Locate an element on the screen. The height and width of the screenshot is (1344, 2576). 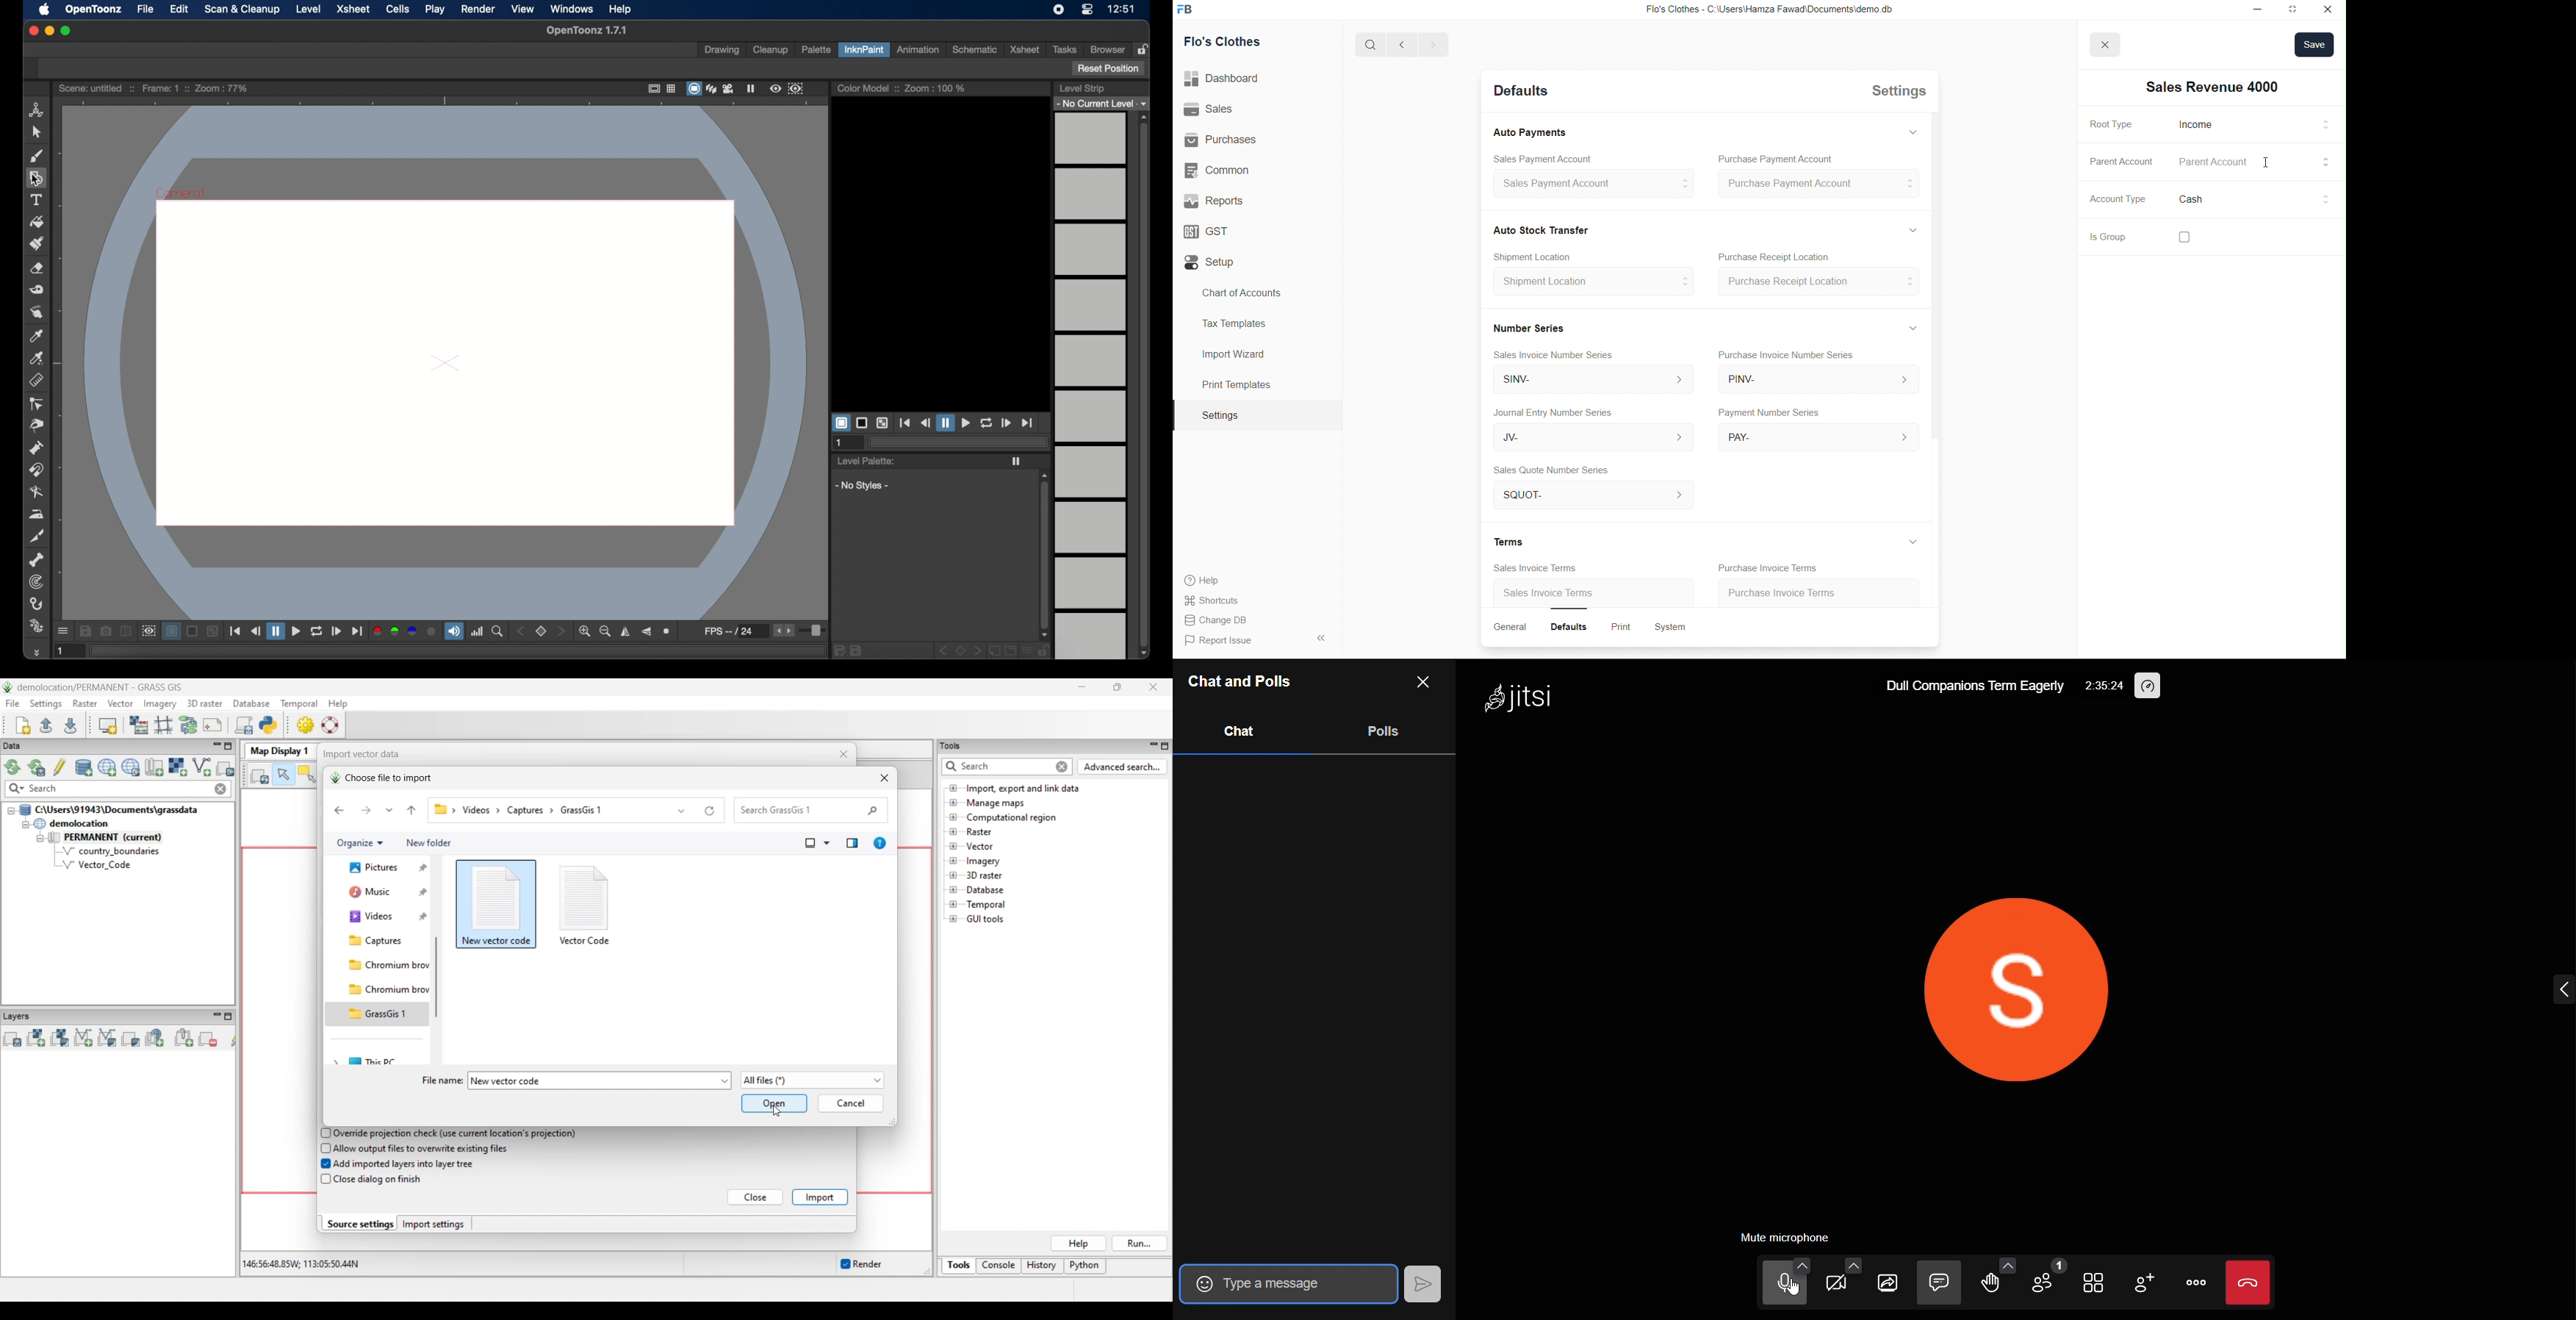
JV- is located at coordinates (1586, 438).